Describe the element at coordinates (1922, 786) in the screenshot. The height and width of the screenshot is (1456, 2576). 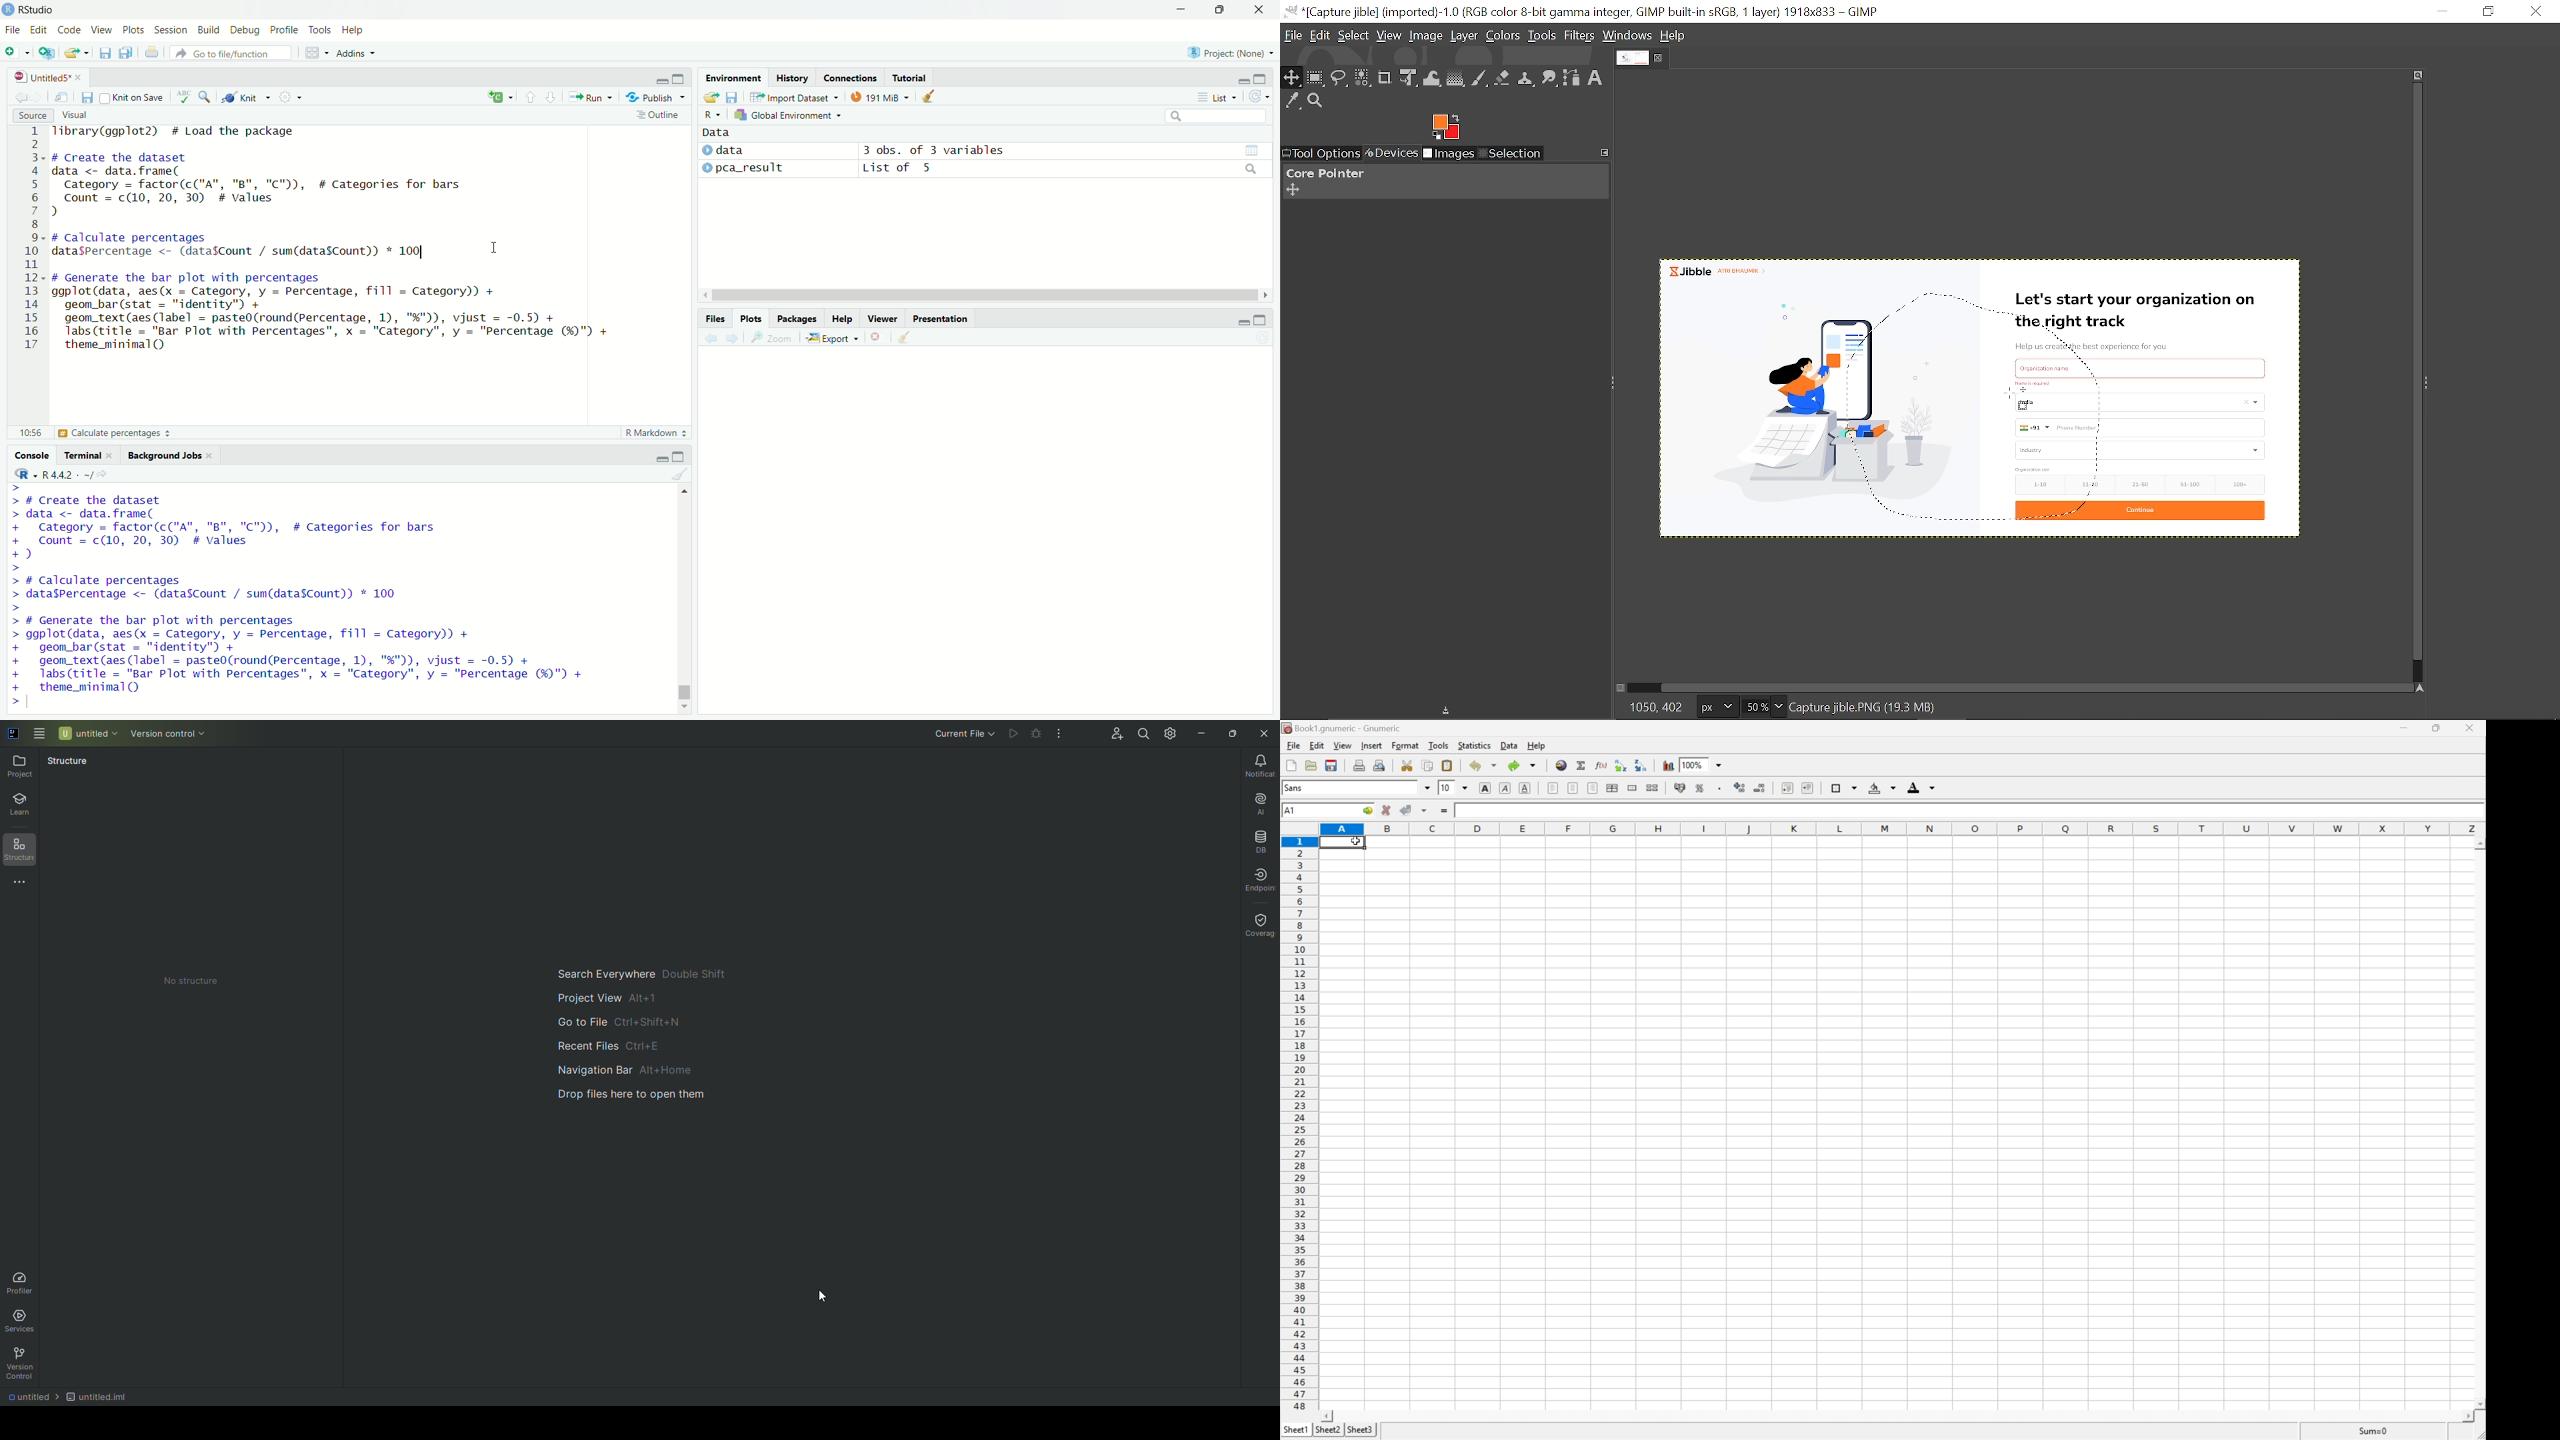
I see `foreground color` at that location.